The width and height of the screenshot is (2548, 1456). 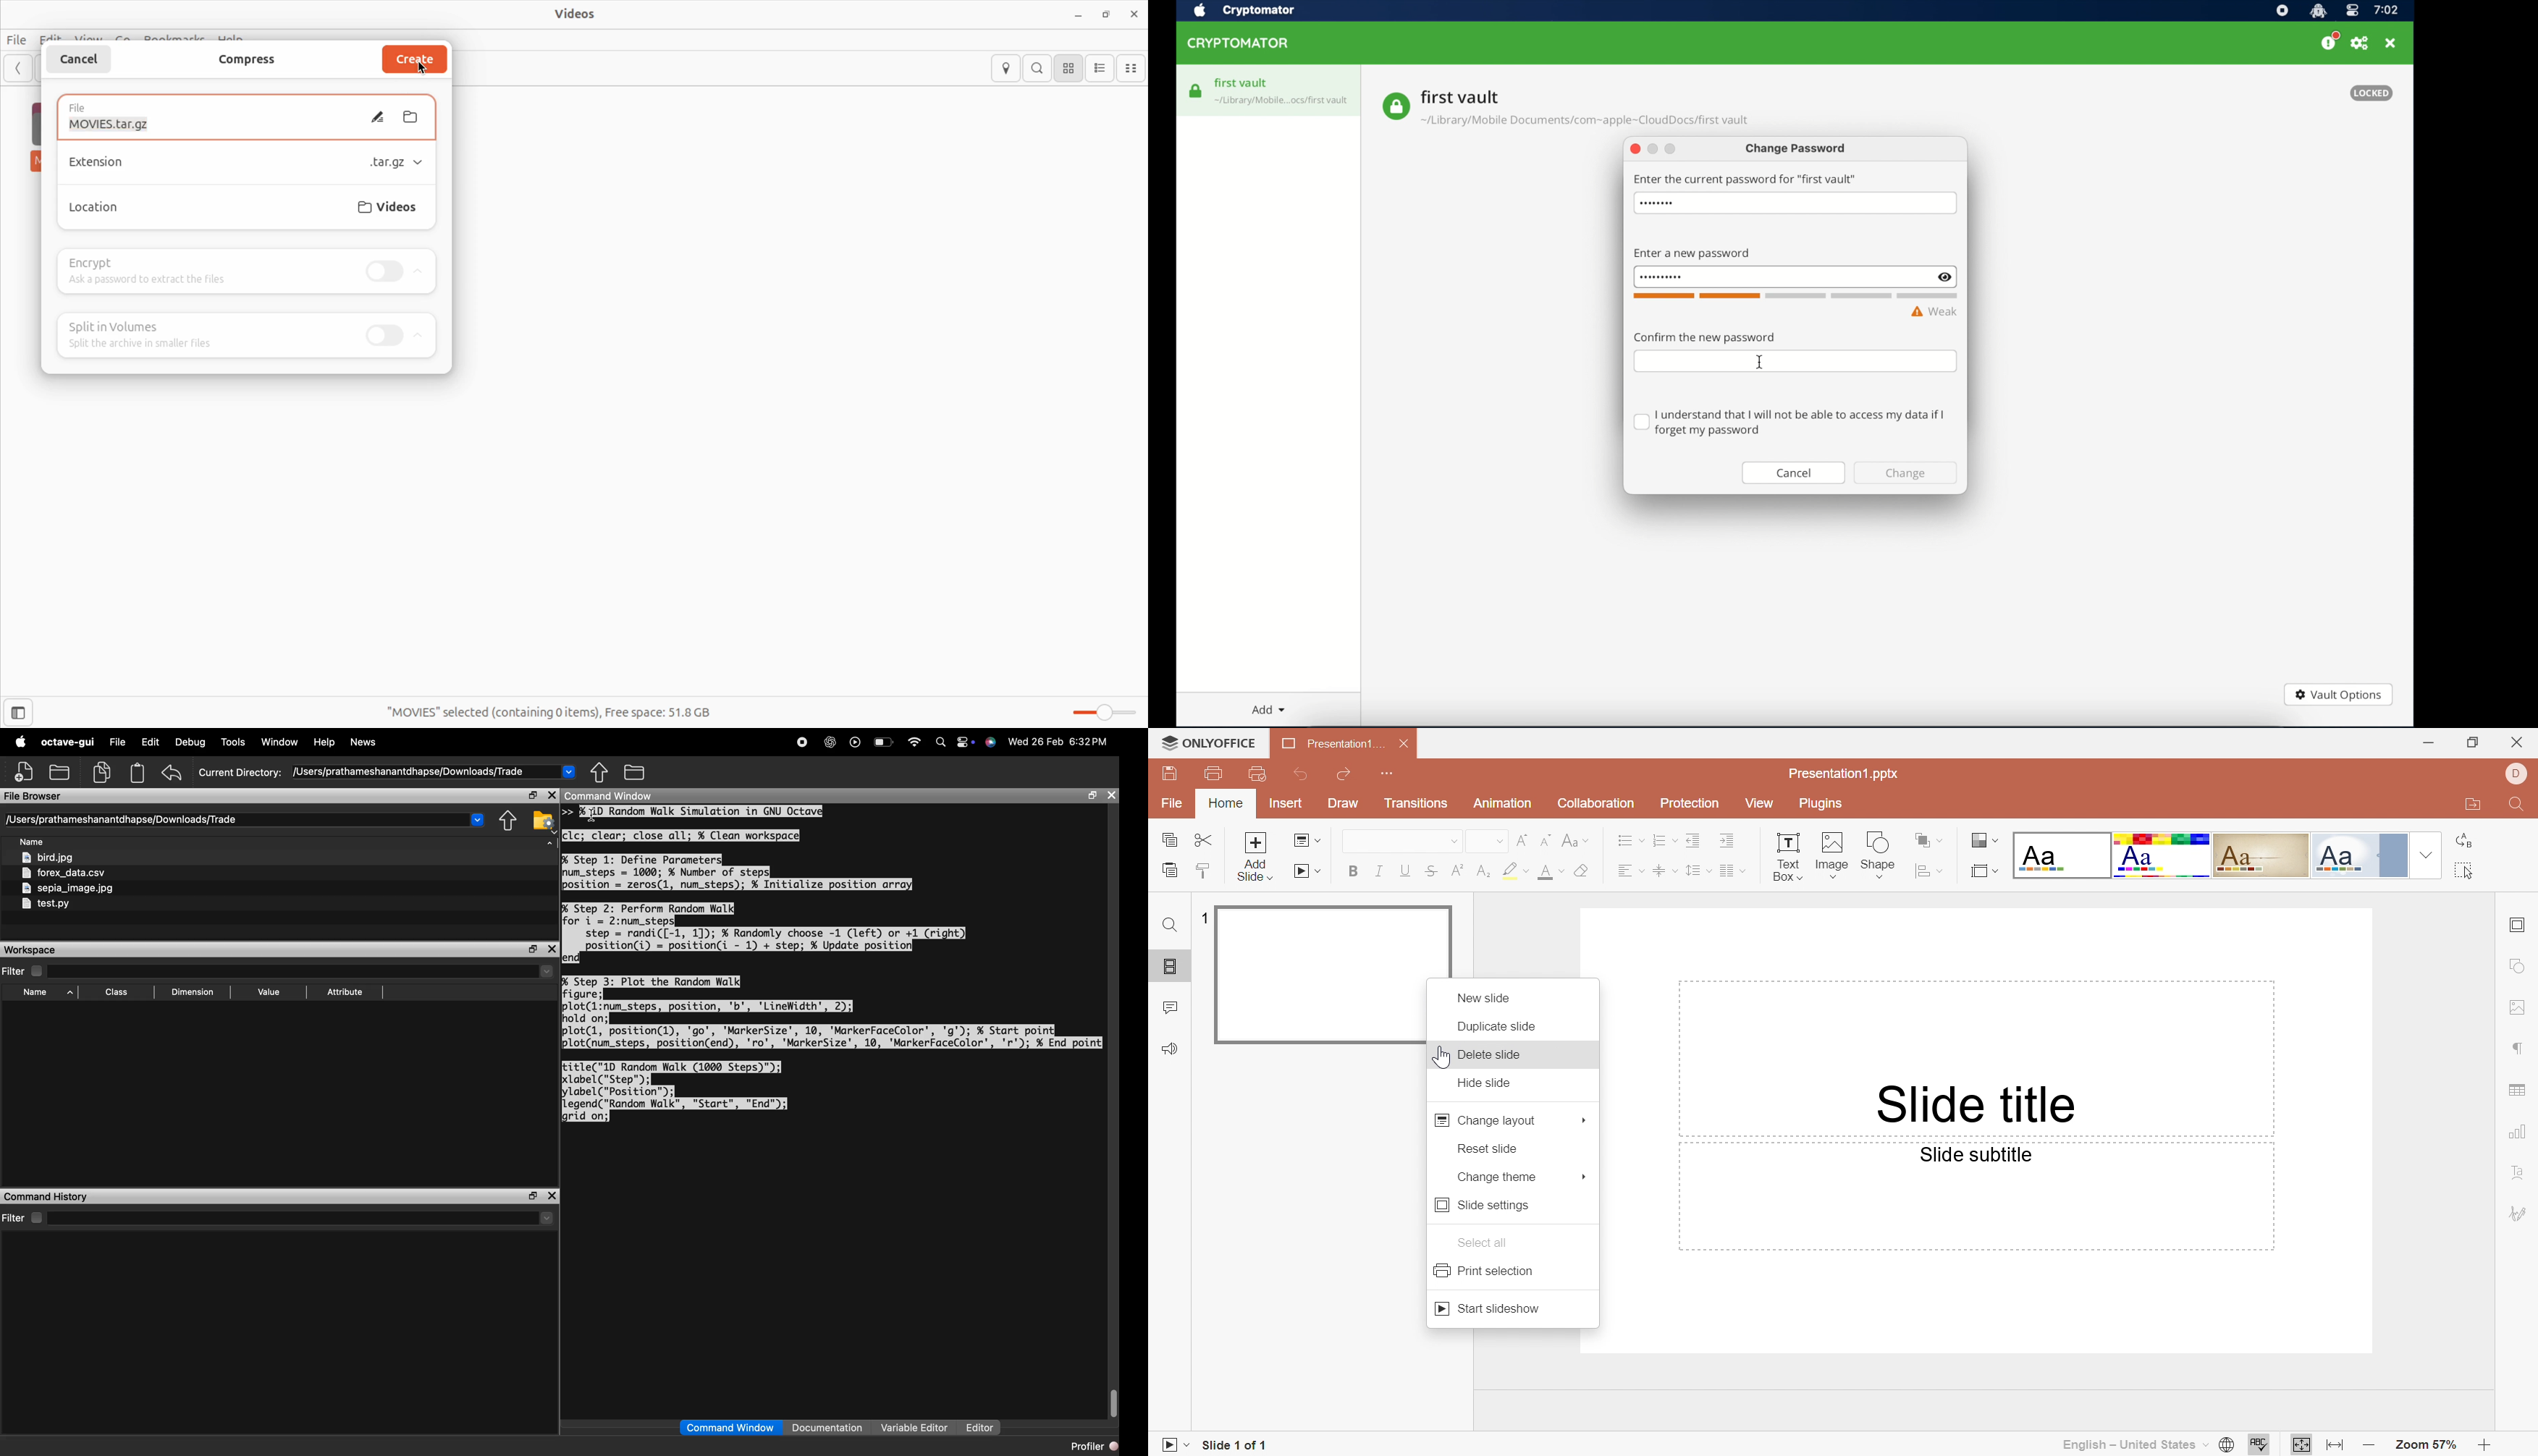 I want to click on Drop Down, so click(x=1674, y=871).